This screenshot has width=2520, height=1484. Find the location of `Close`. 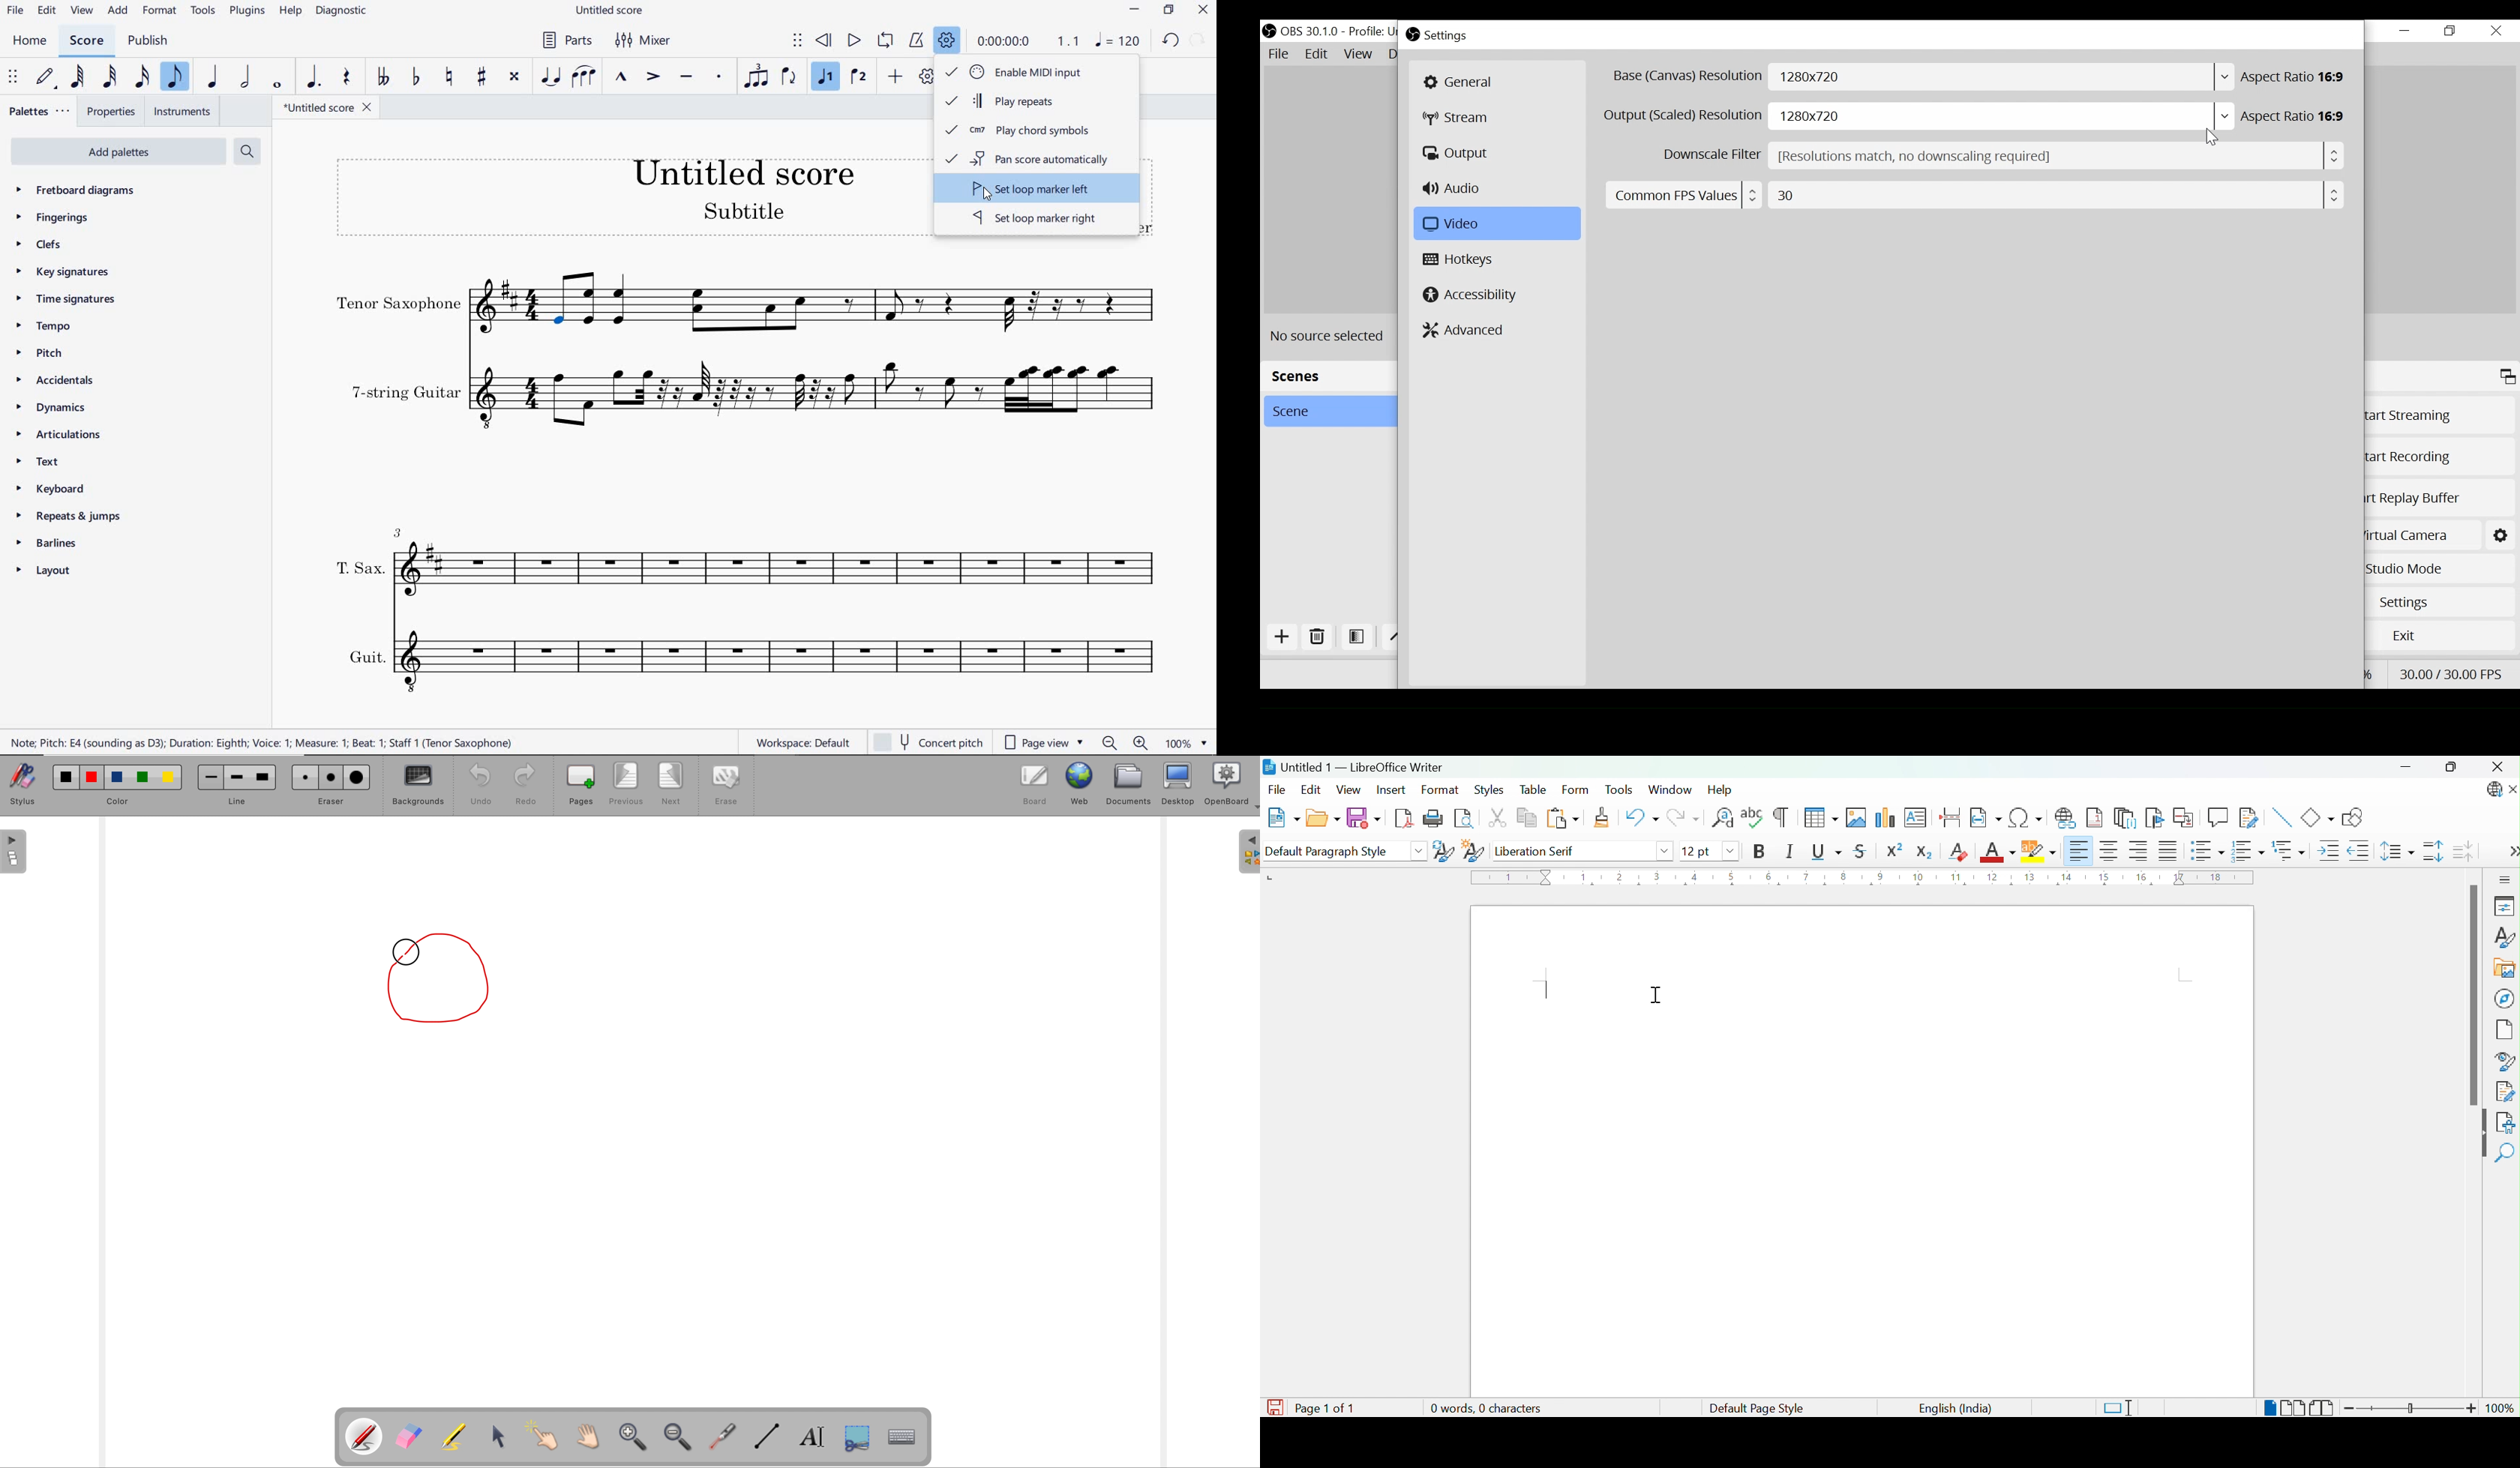

Close is located at coordinates (2496, 30).